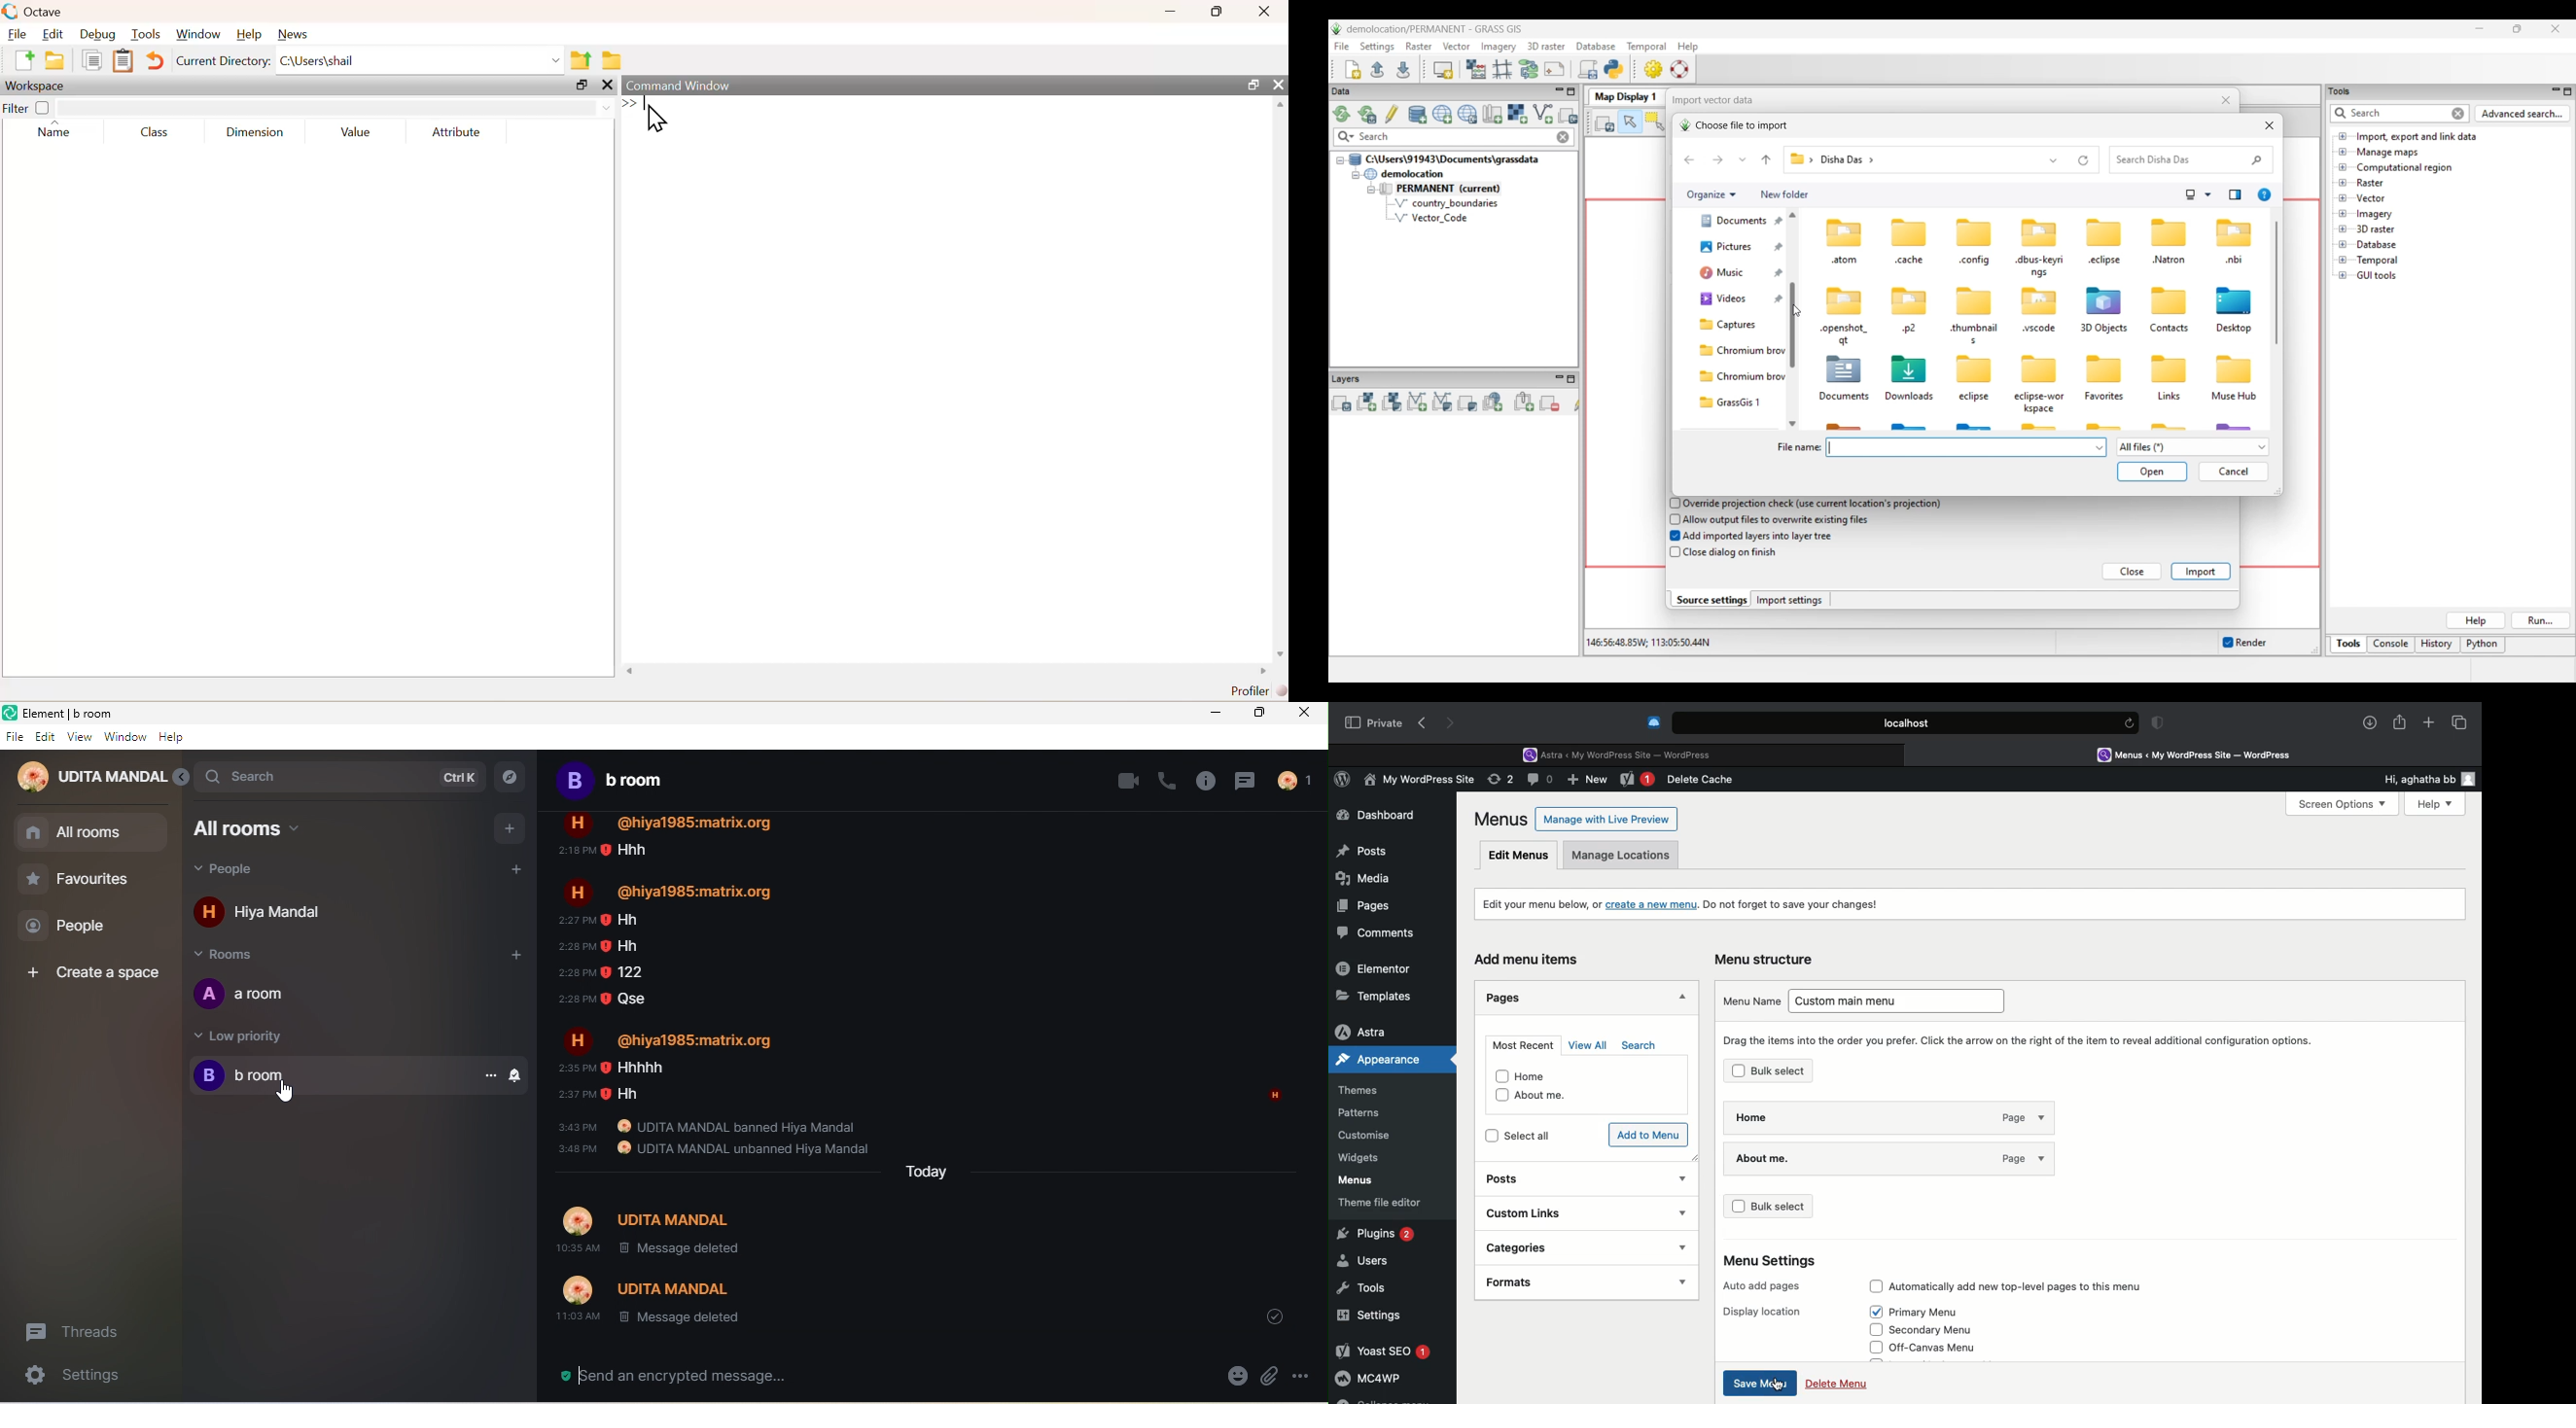  Describe the element at coordinates (1129, 783) in the screenshot. I see `video call` at that location.